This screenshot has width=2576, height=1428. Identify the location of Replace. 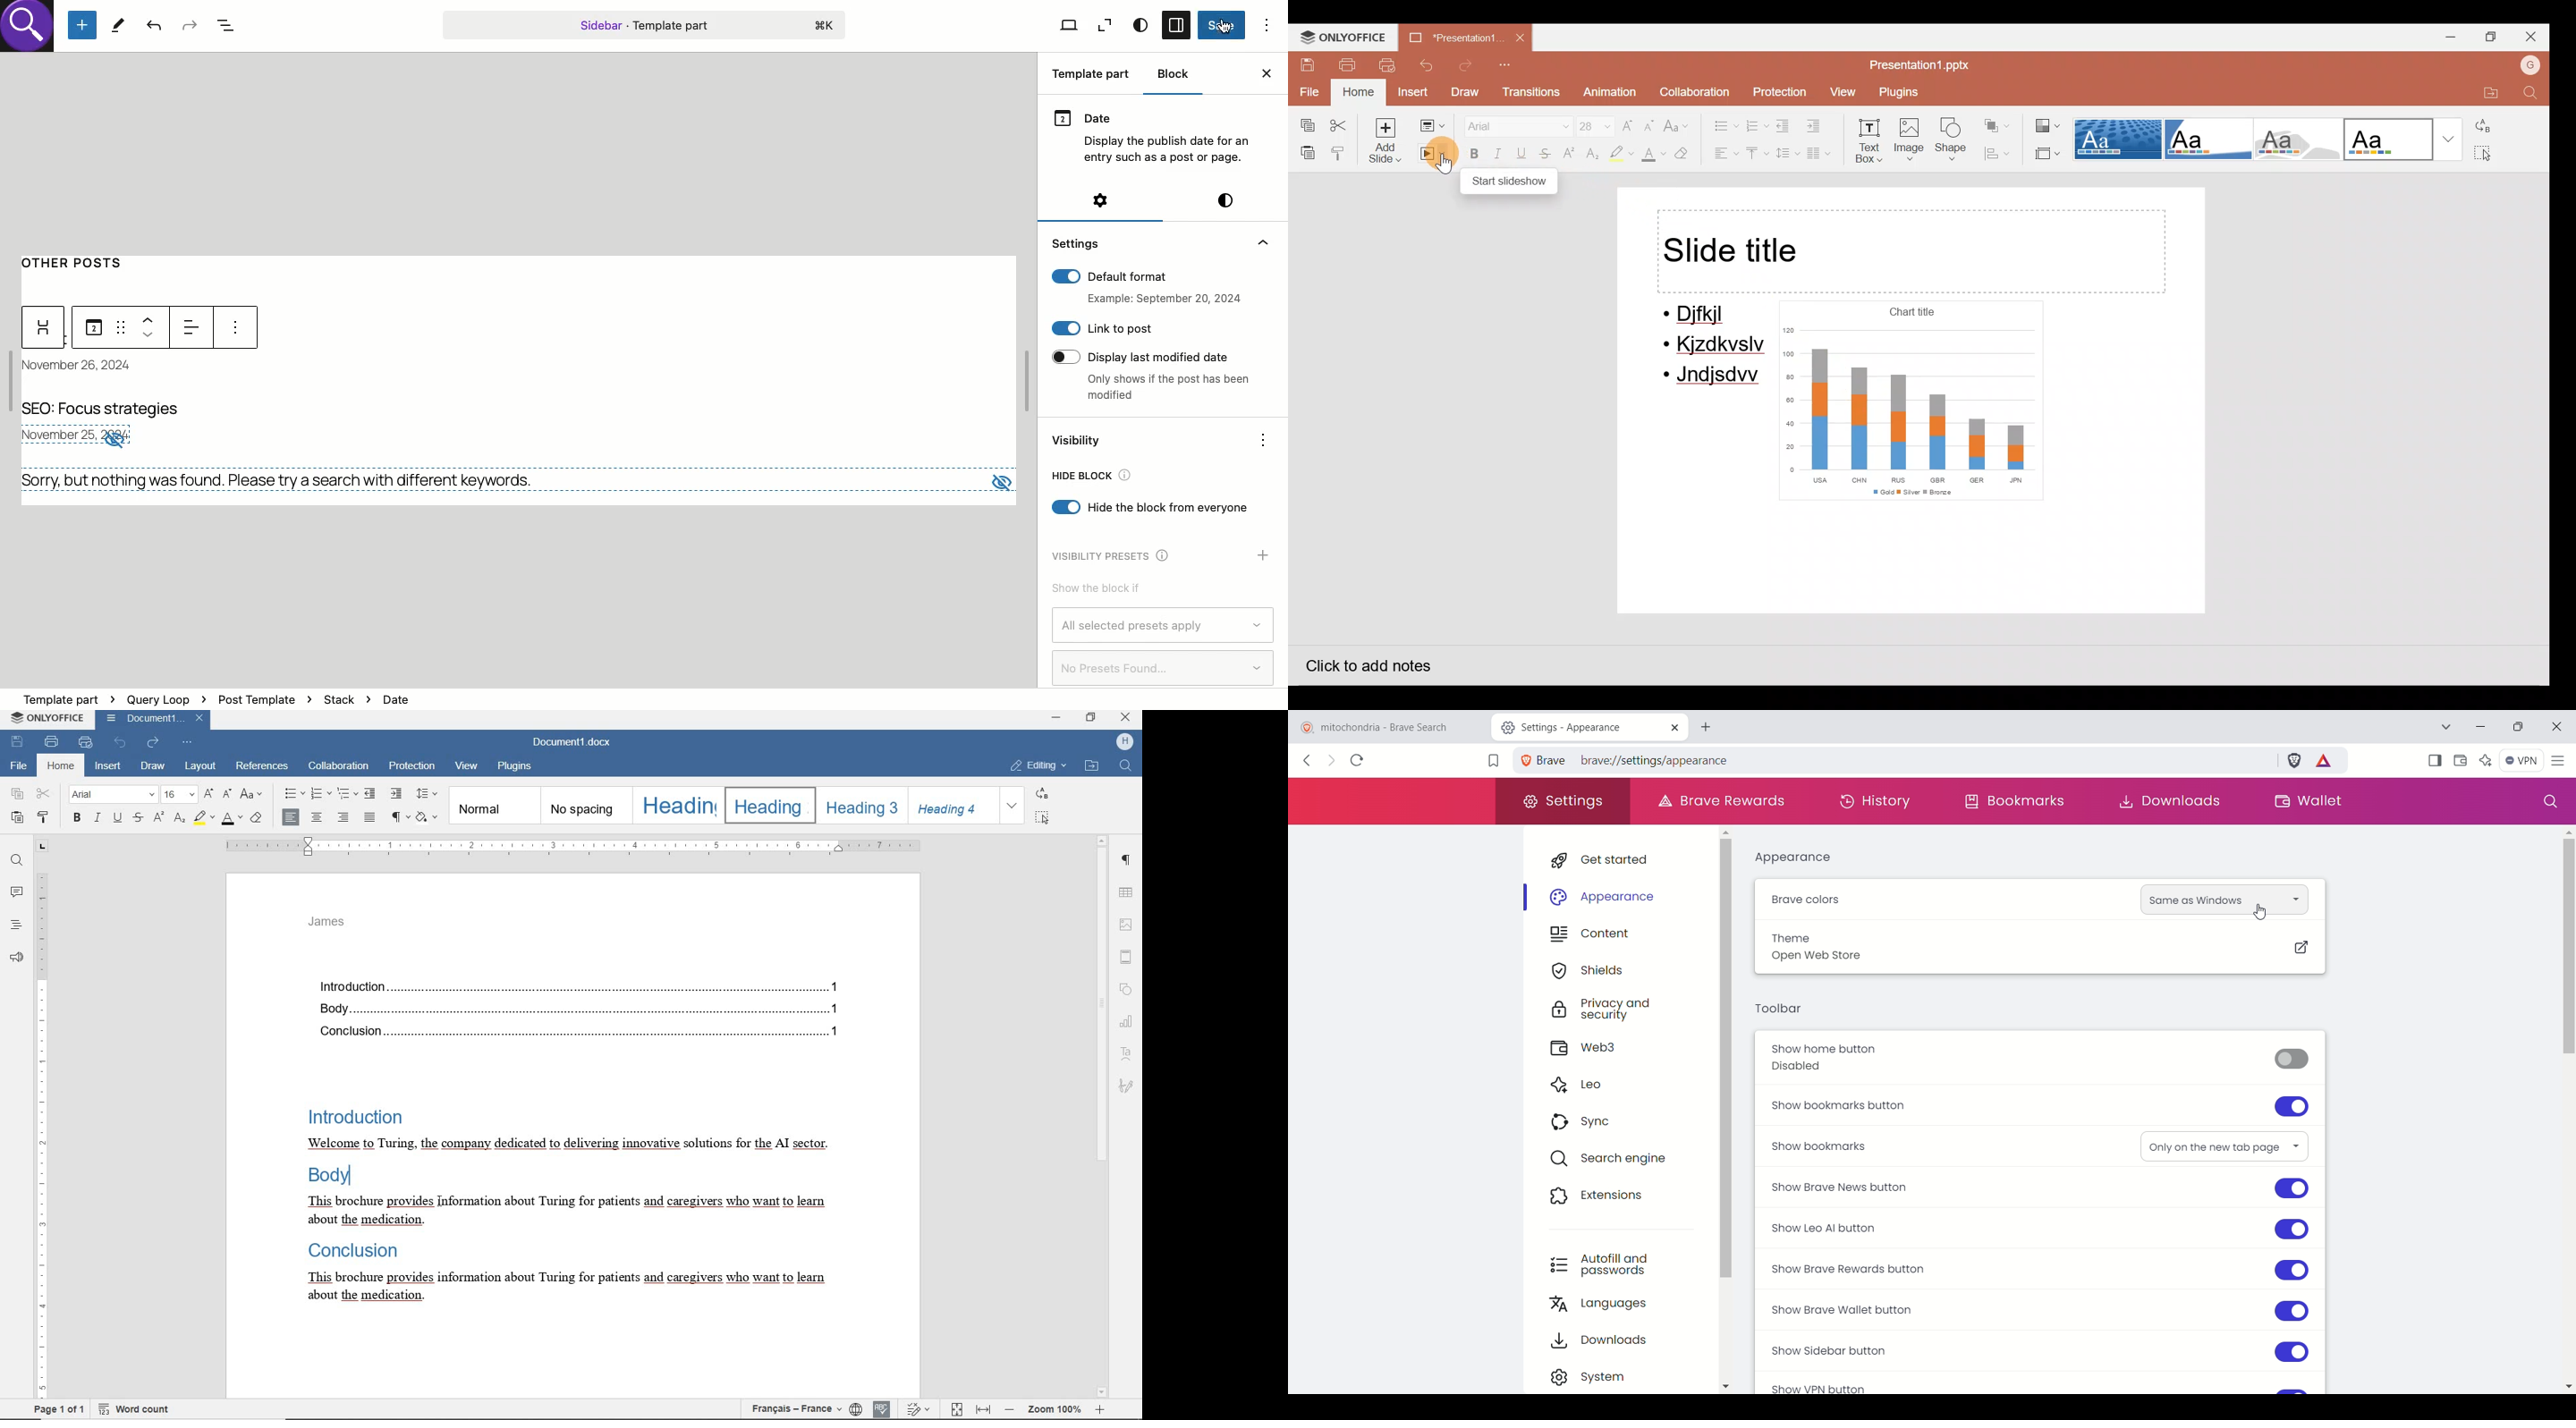
(2491, 130).